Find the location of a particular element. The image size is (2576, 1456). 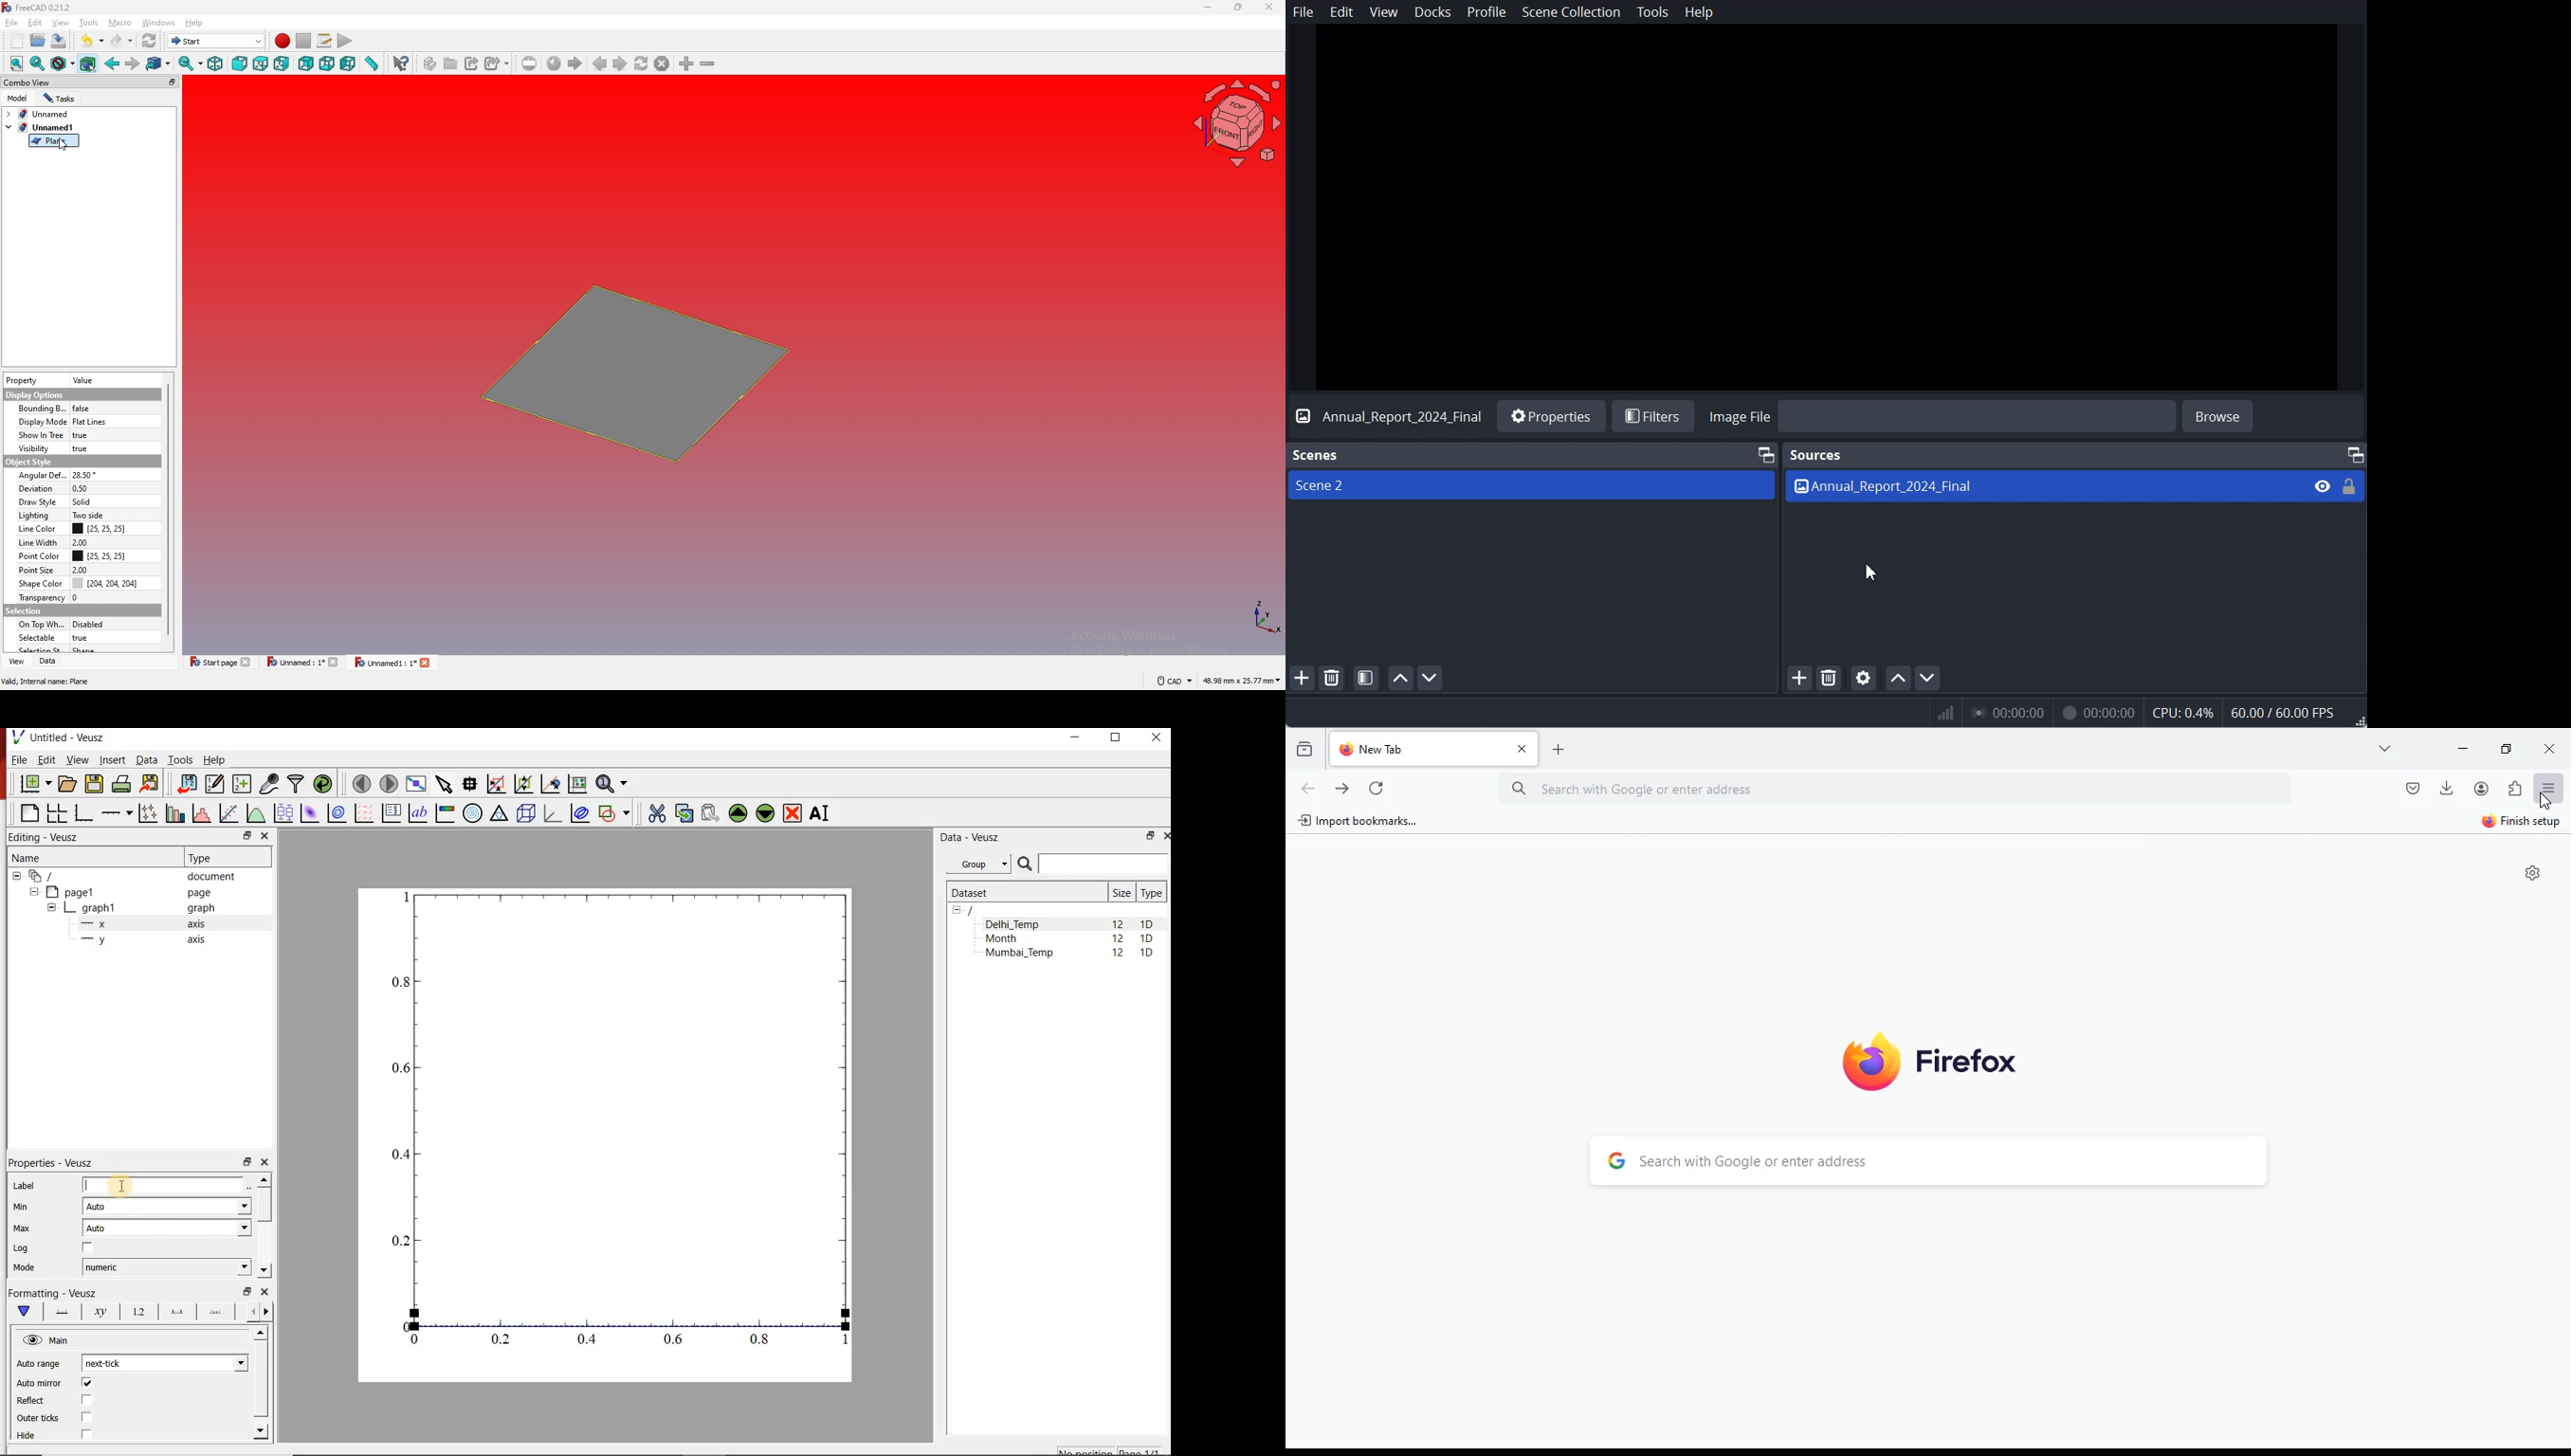

Delhi_Temp is located at coordinates (1015, 924).